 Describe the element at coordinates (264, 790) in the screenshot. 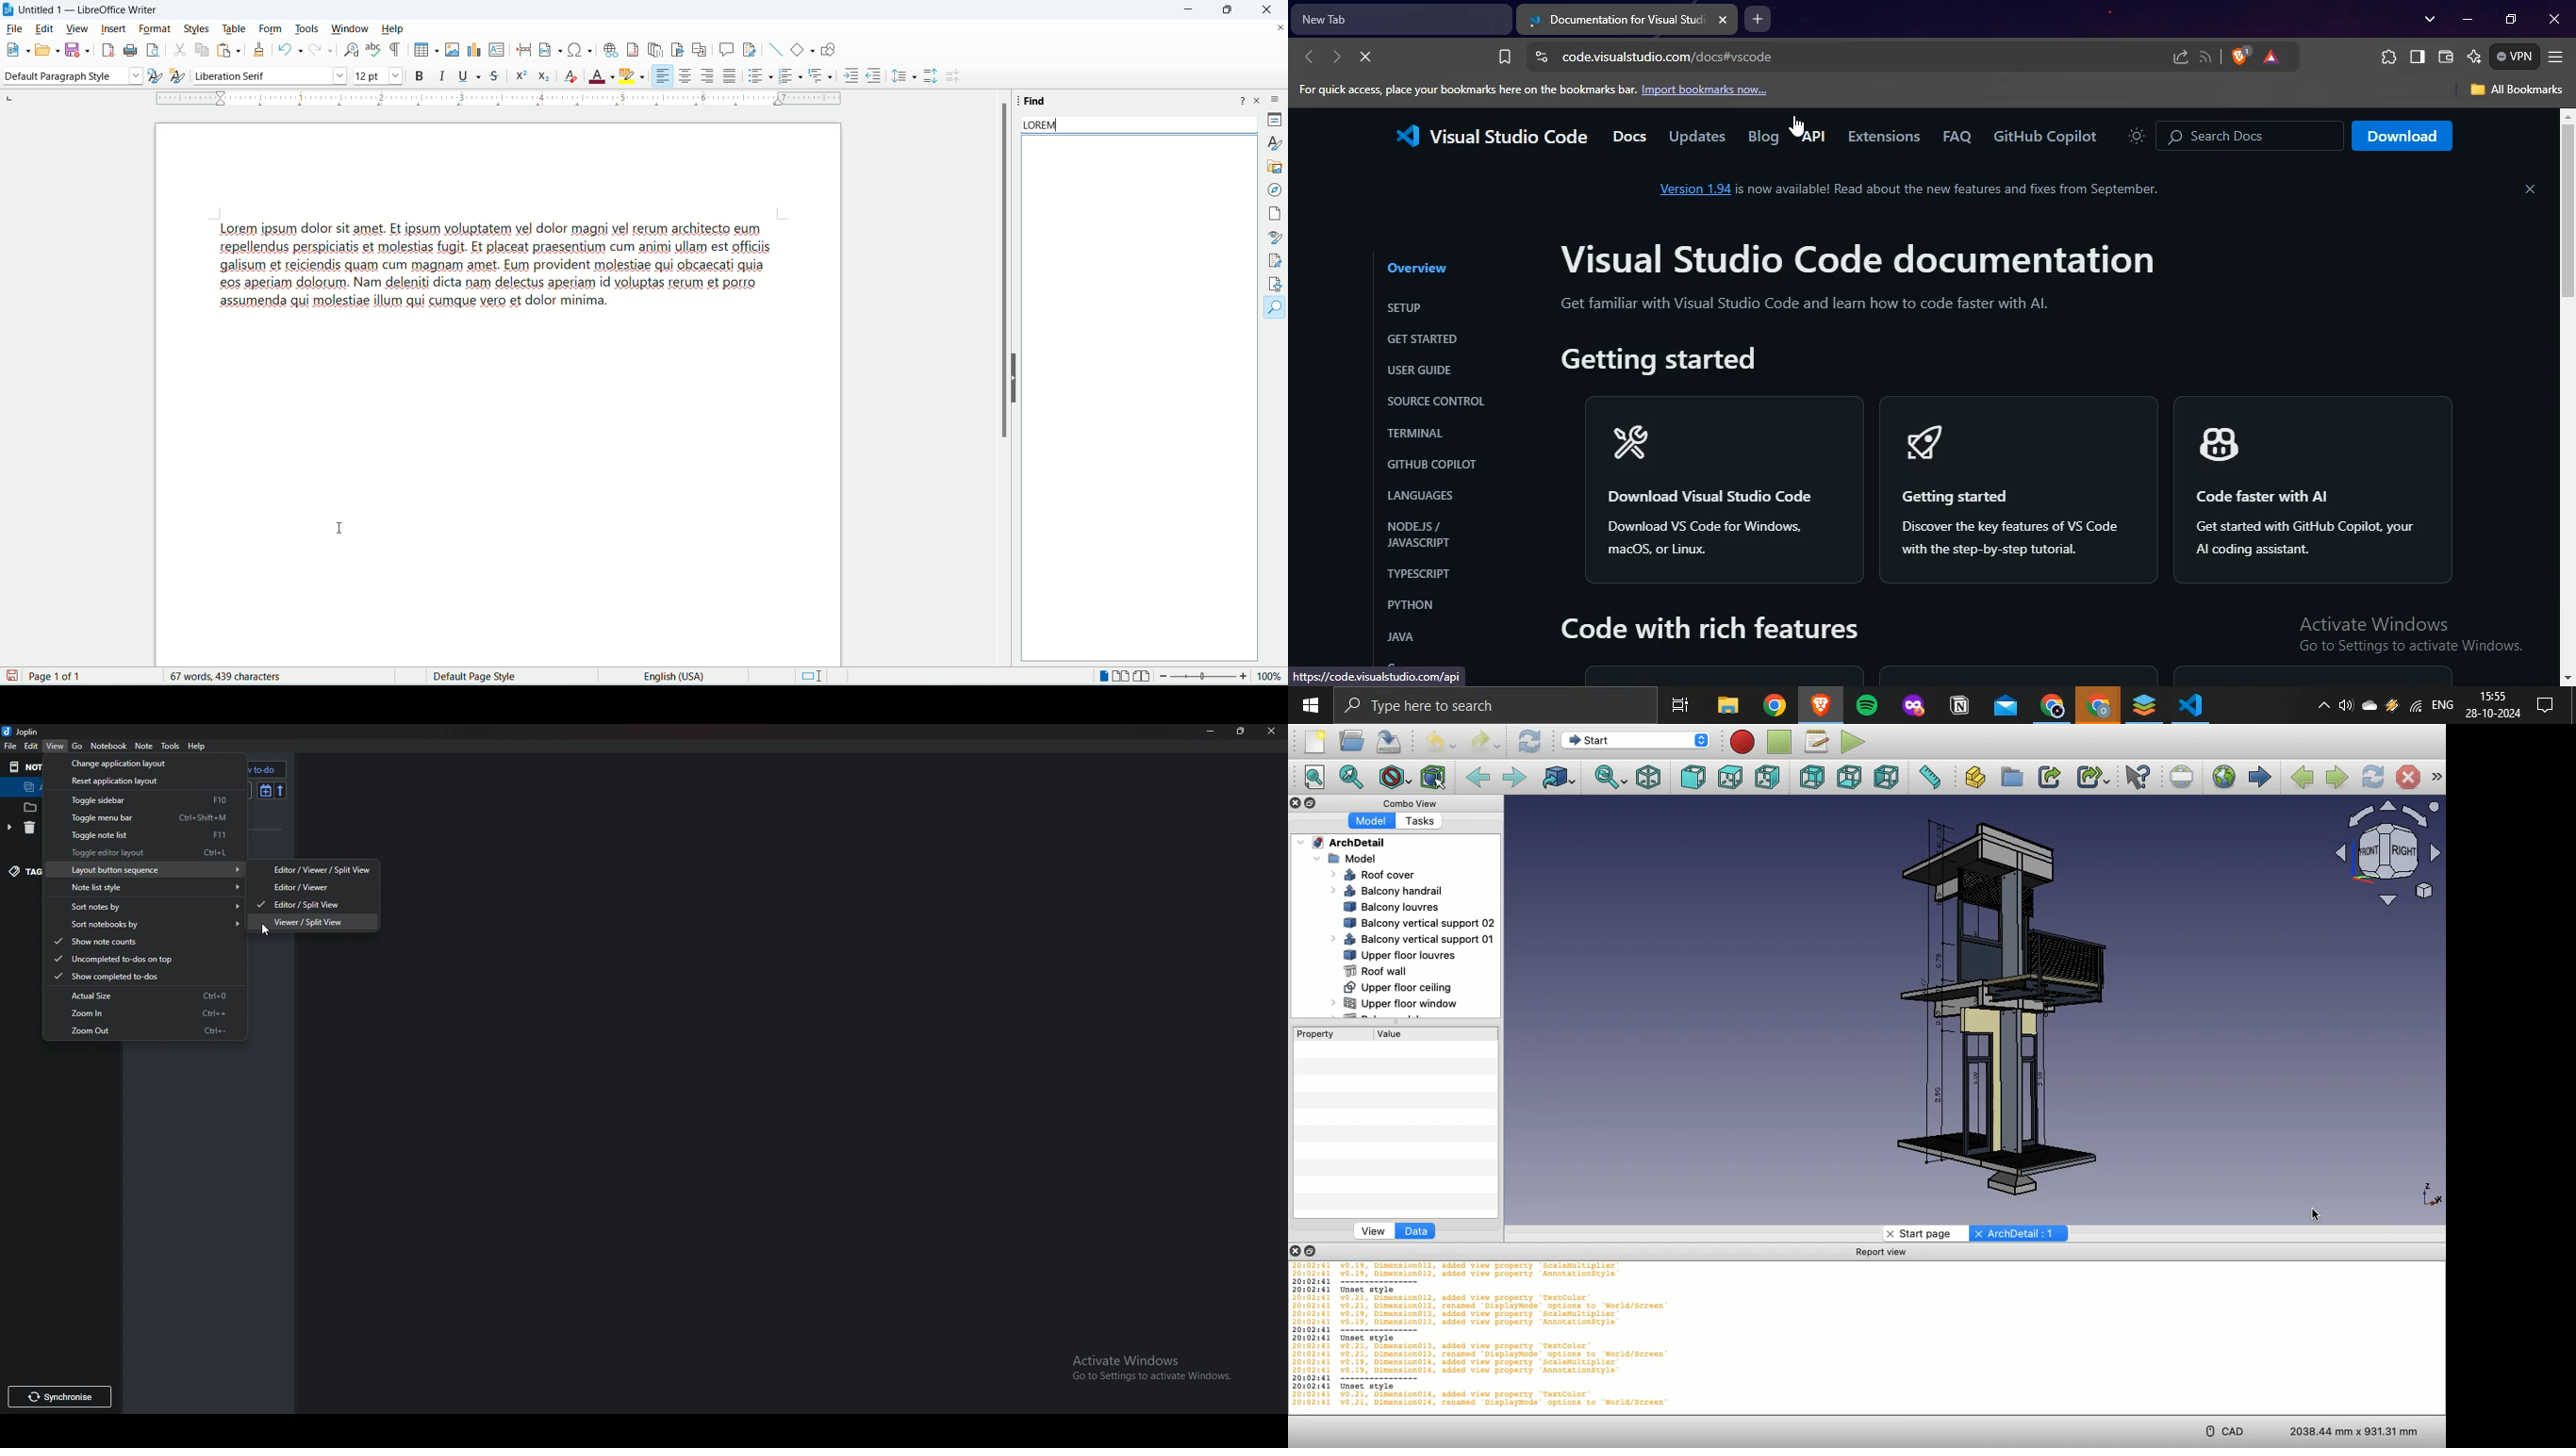

I see `Toggle sort order` at that location.